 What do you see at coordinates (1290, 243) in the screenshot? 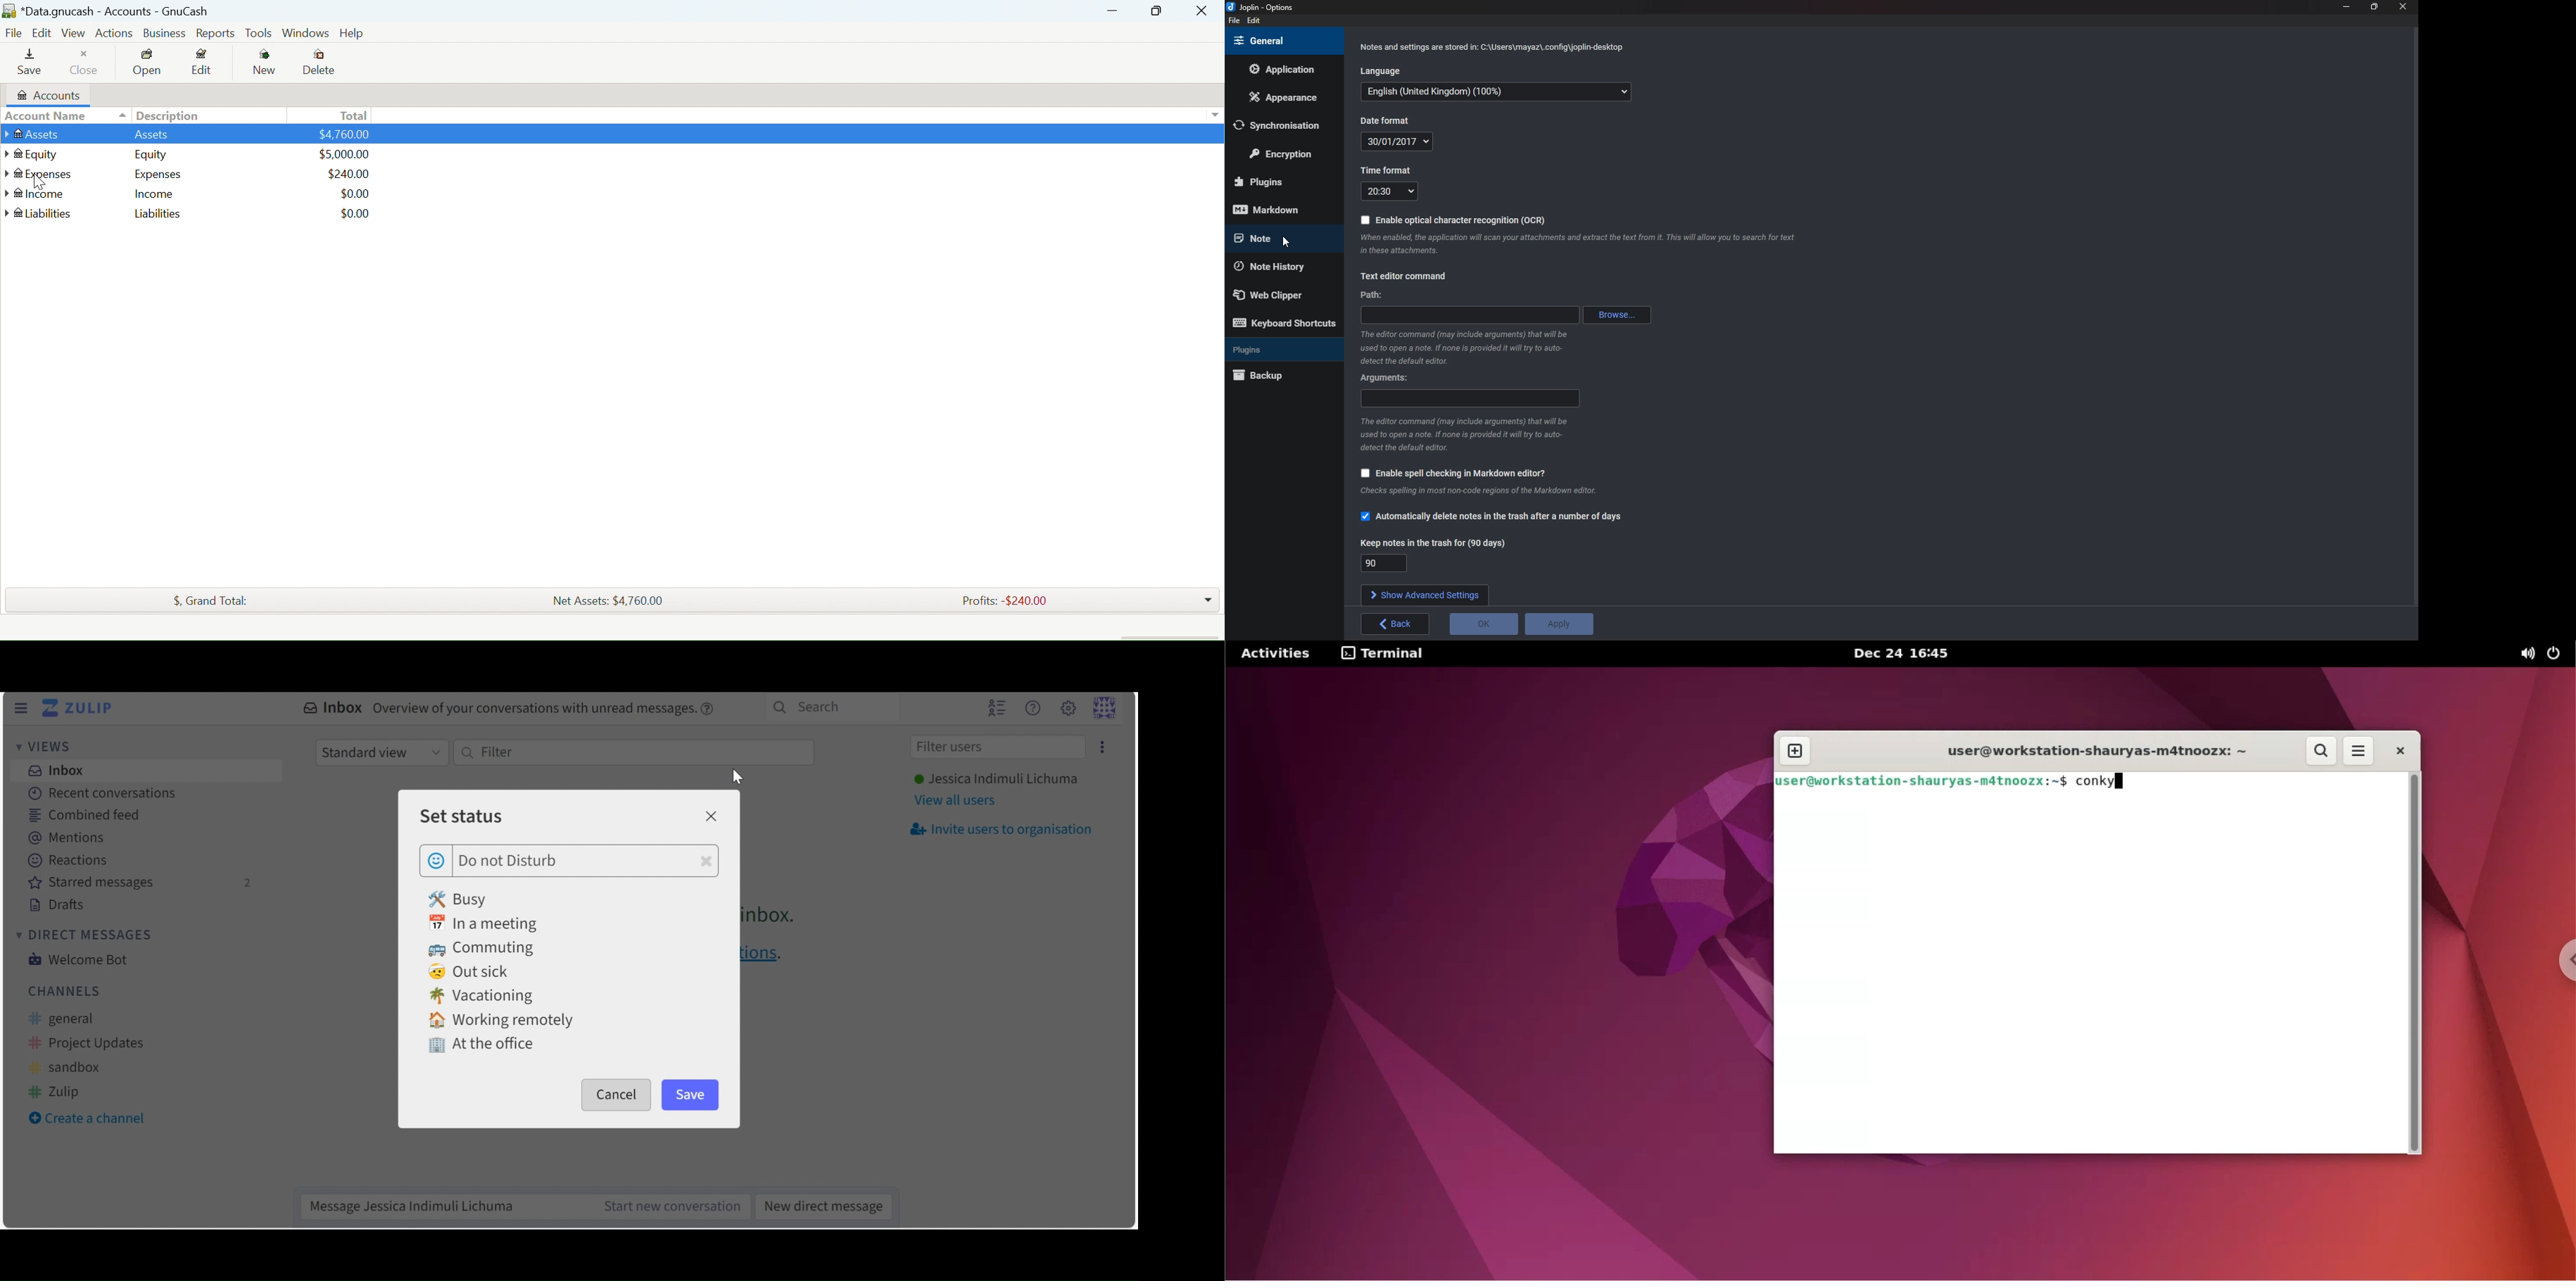
I see `cursor` at bounding box center [1290, 243].